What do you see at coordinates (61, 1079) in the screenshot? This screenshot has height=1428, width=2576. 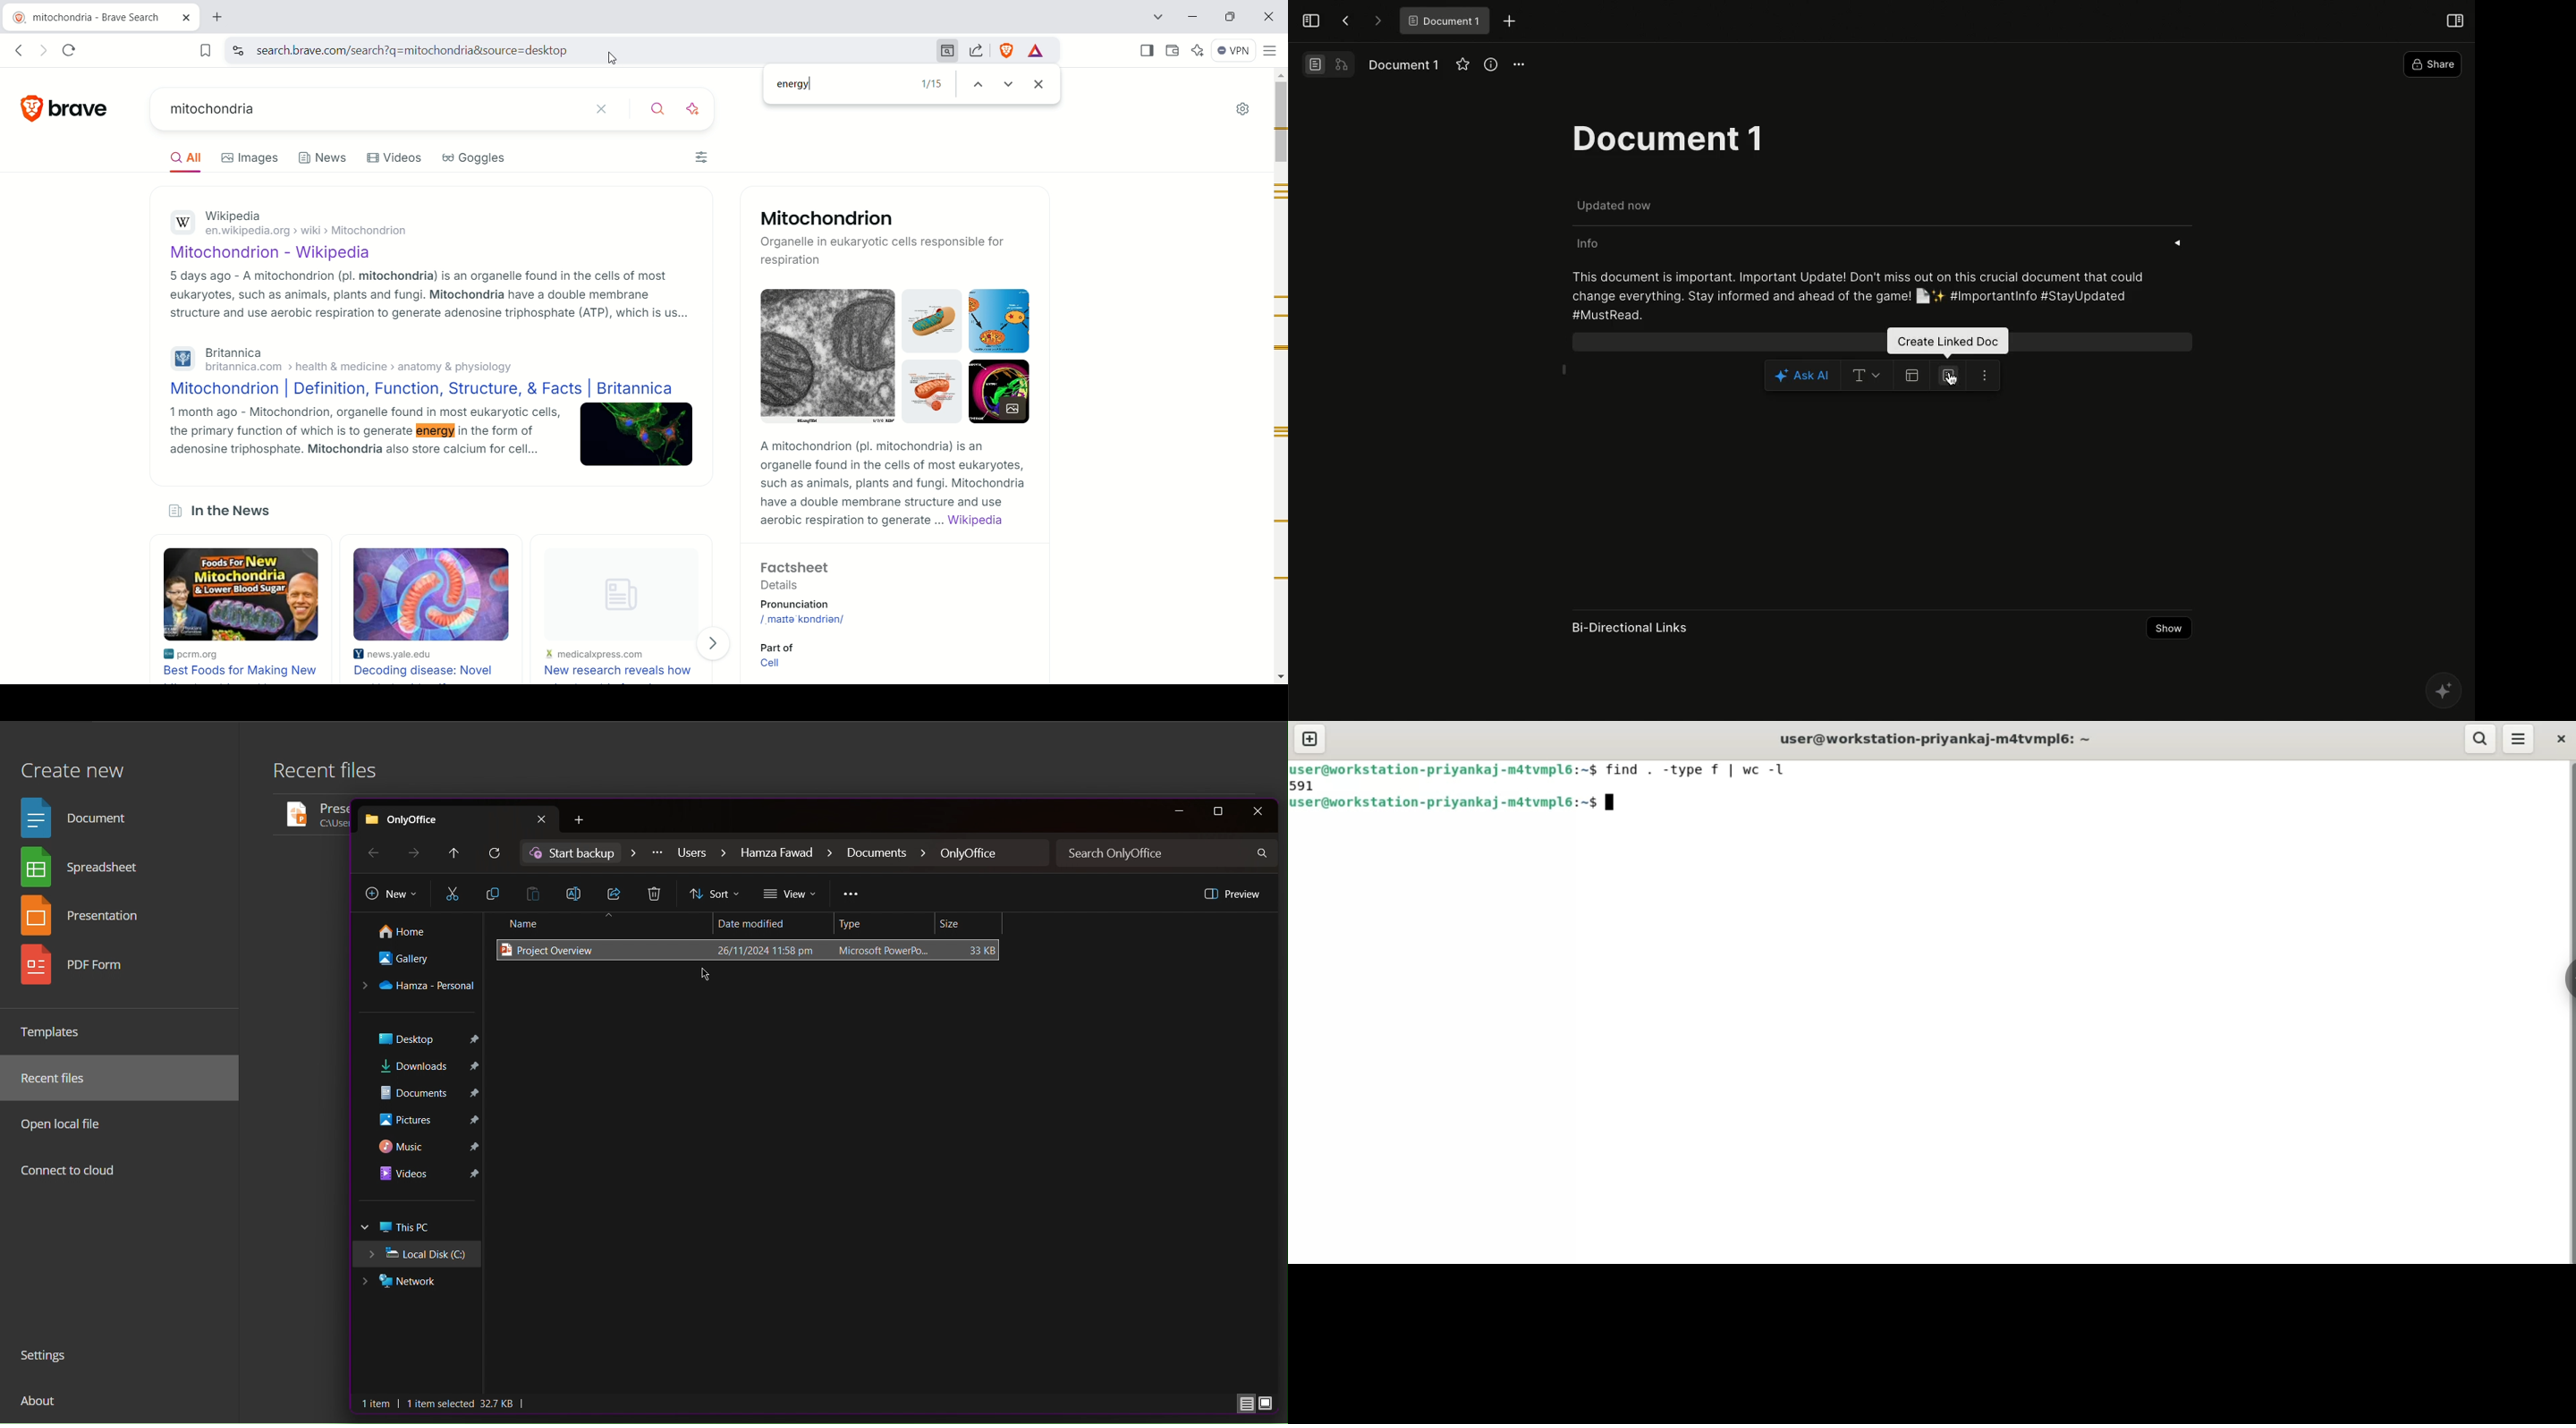 I see `Recent Files` at bounding box center [61, 1079].